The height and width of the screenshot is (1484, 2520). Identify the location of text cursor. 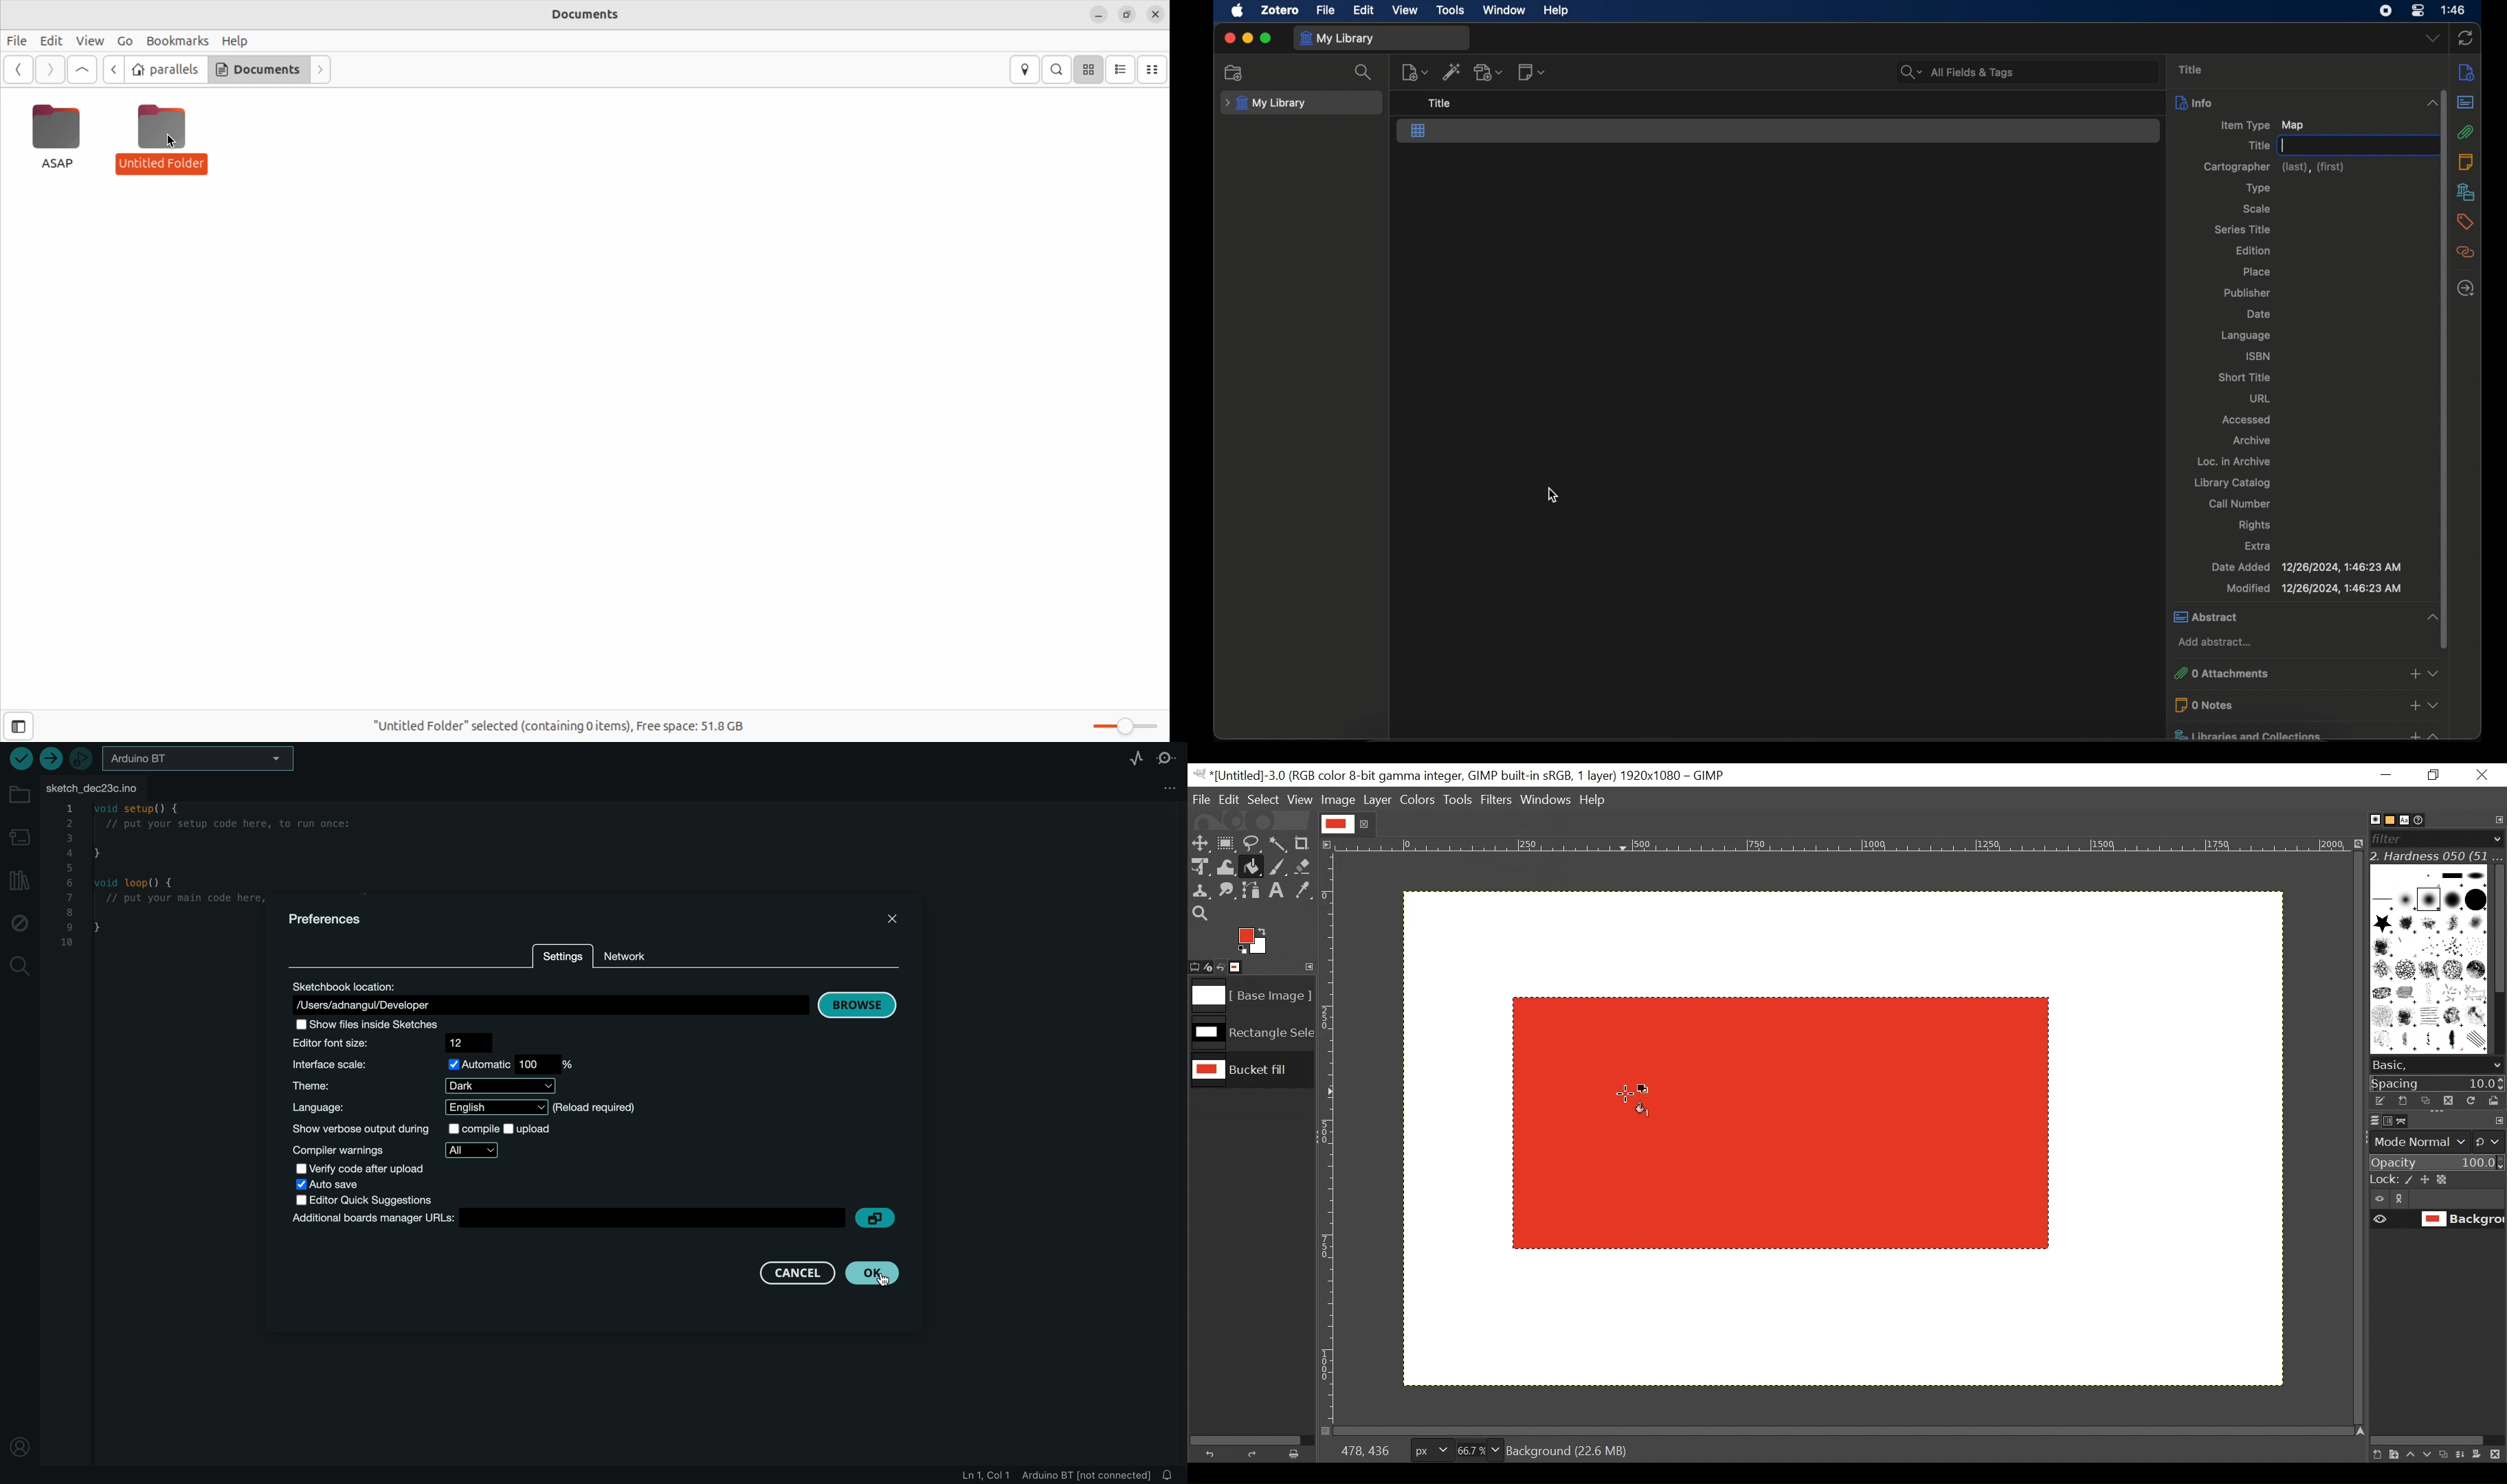
(2283, 146).